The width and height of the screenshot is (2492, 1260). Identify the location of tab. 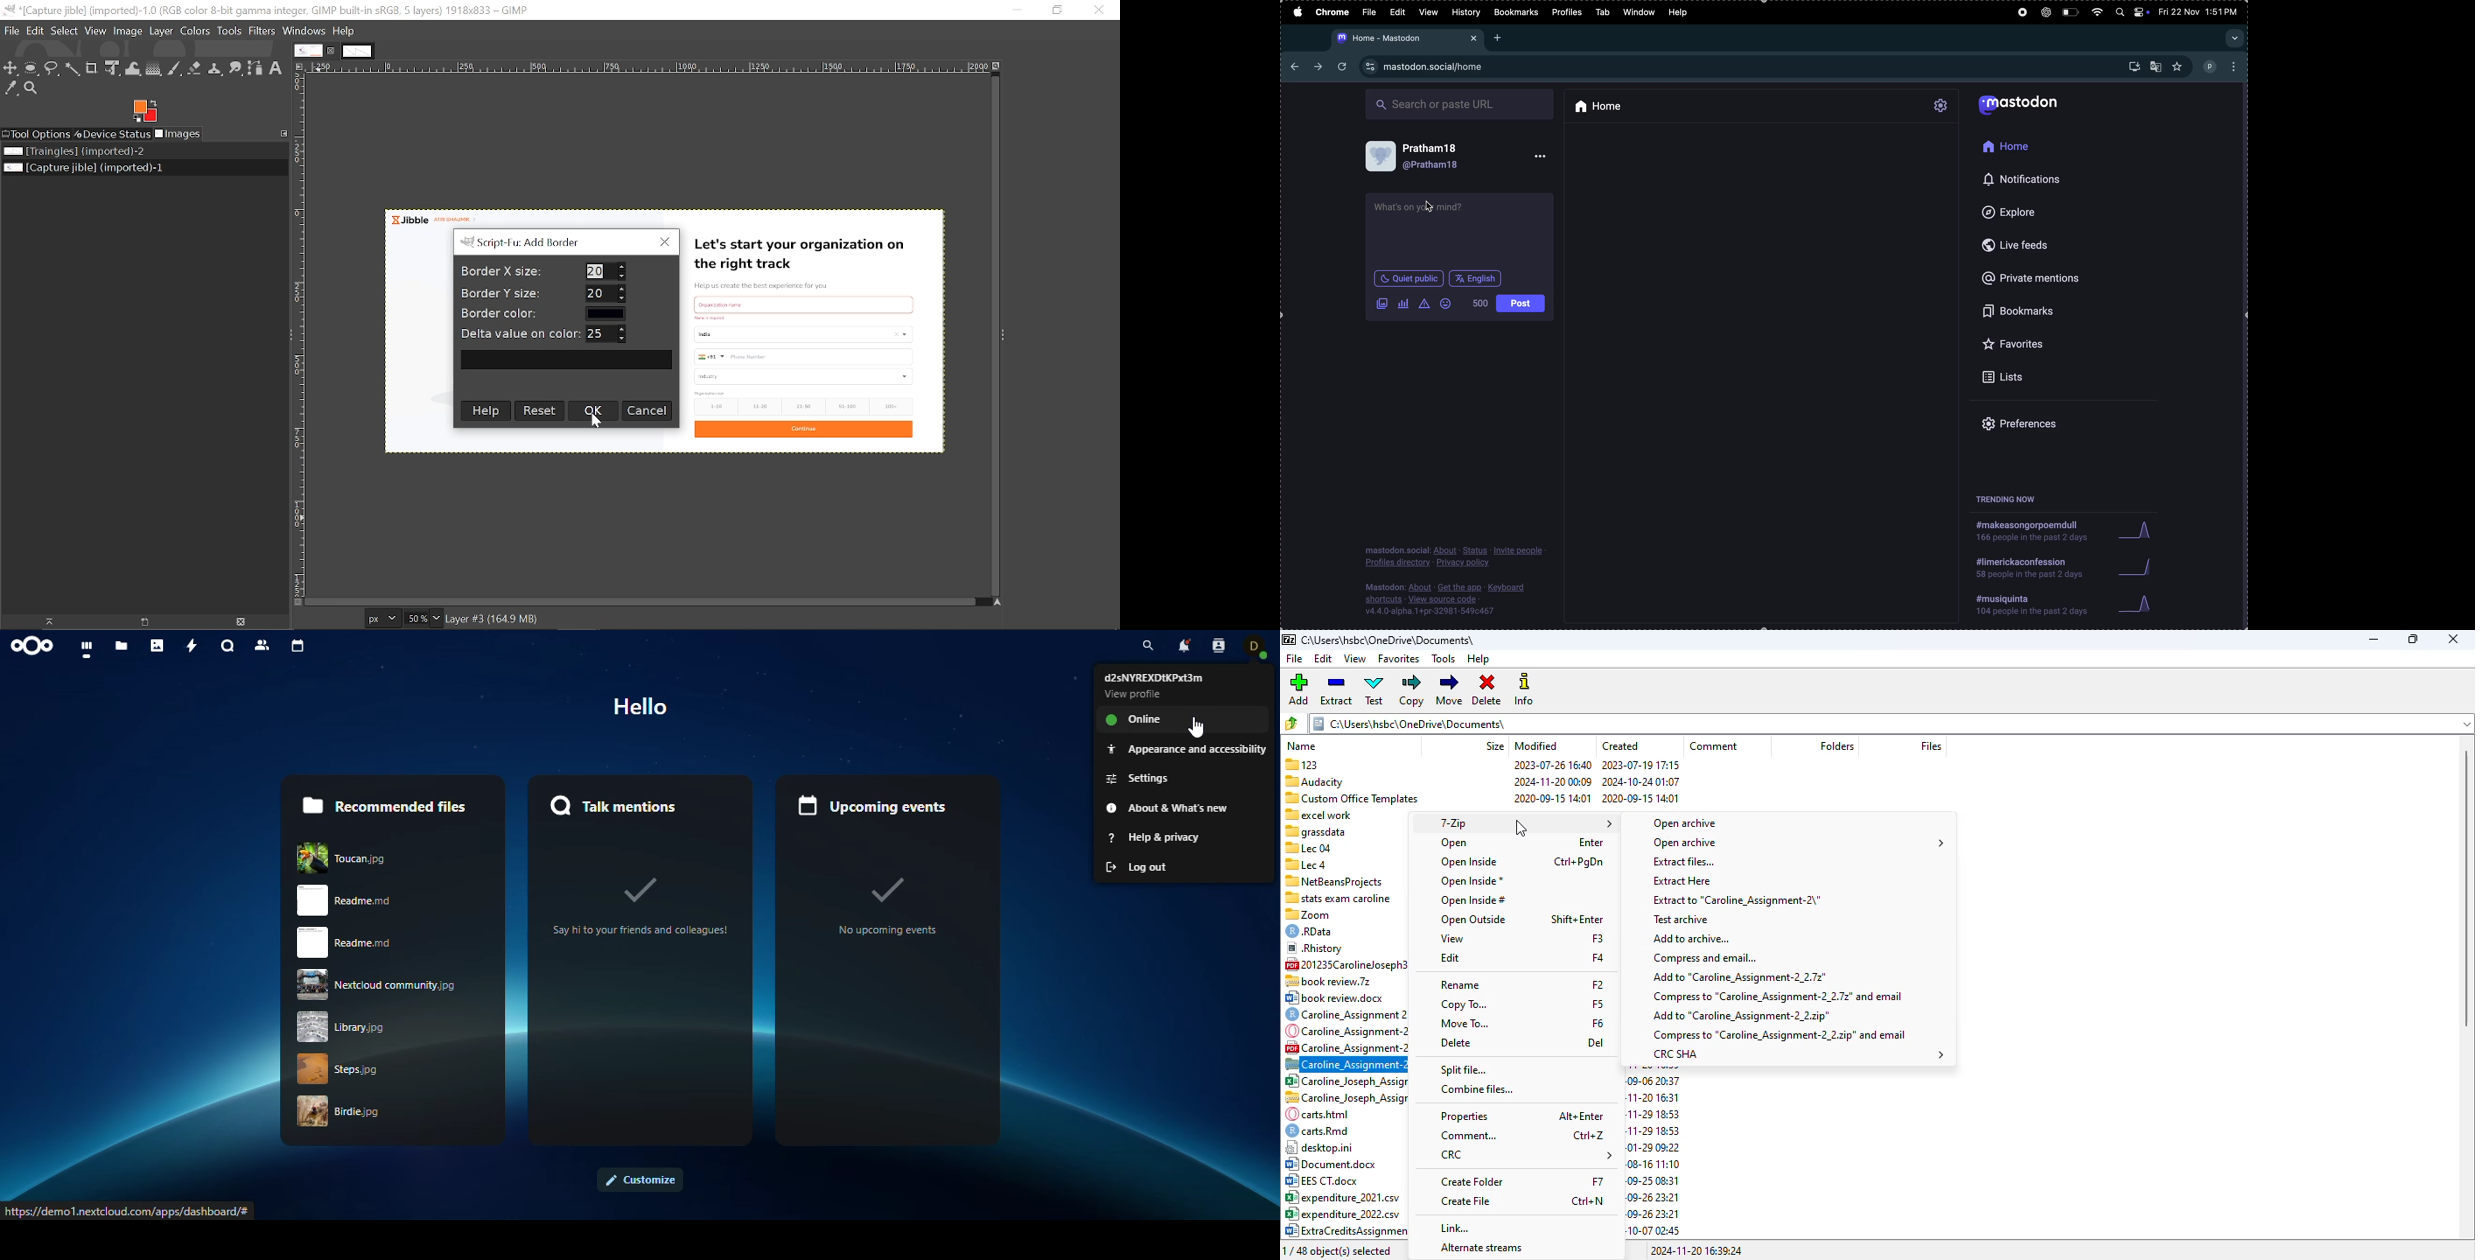
(1602, 12).